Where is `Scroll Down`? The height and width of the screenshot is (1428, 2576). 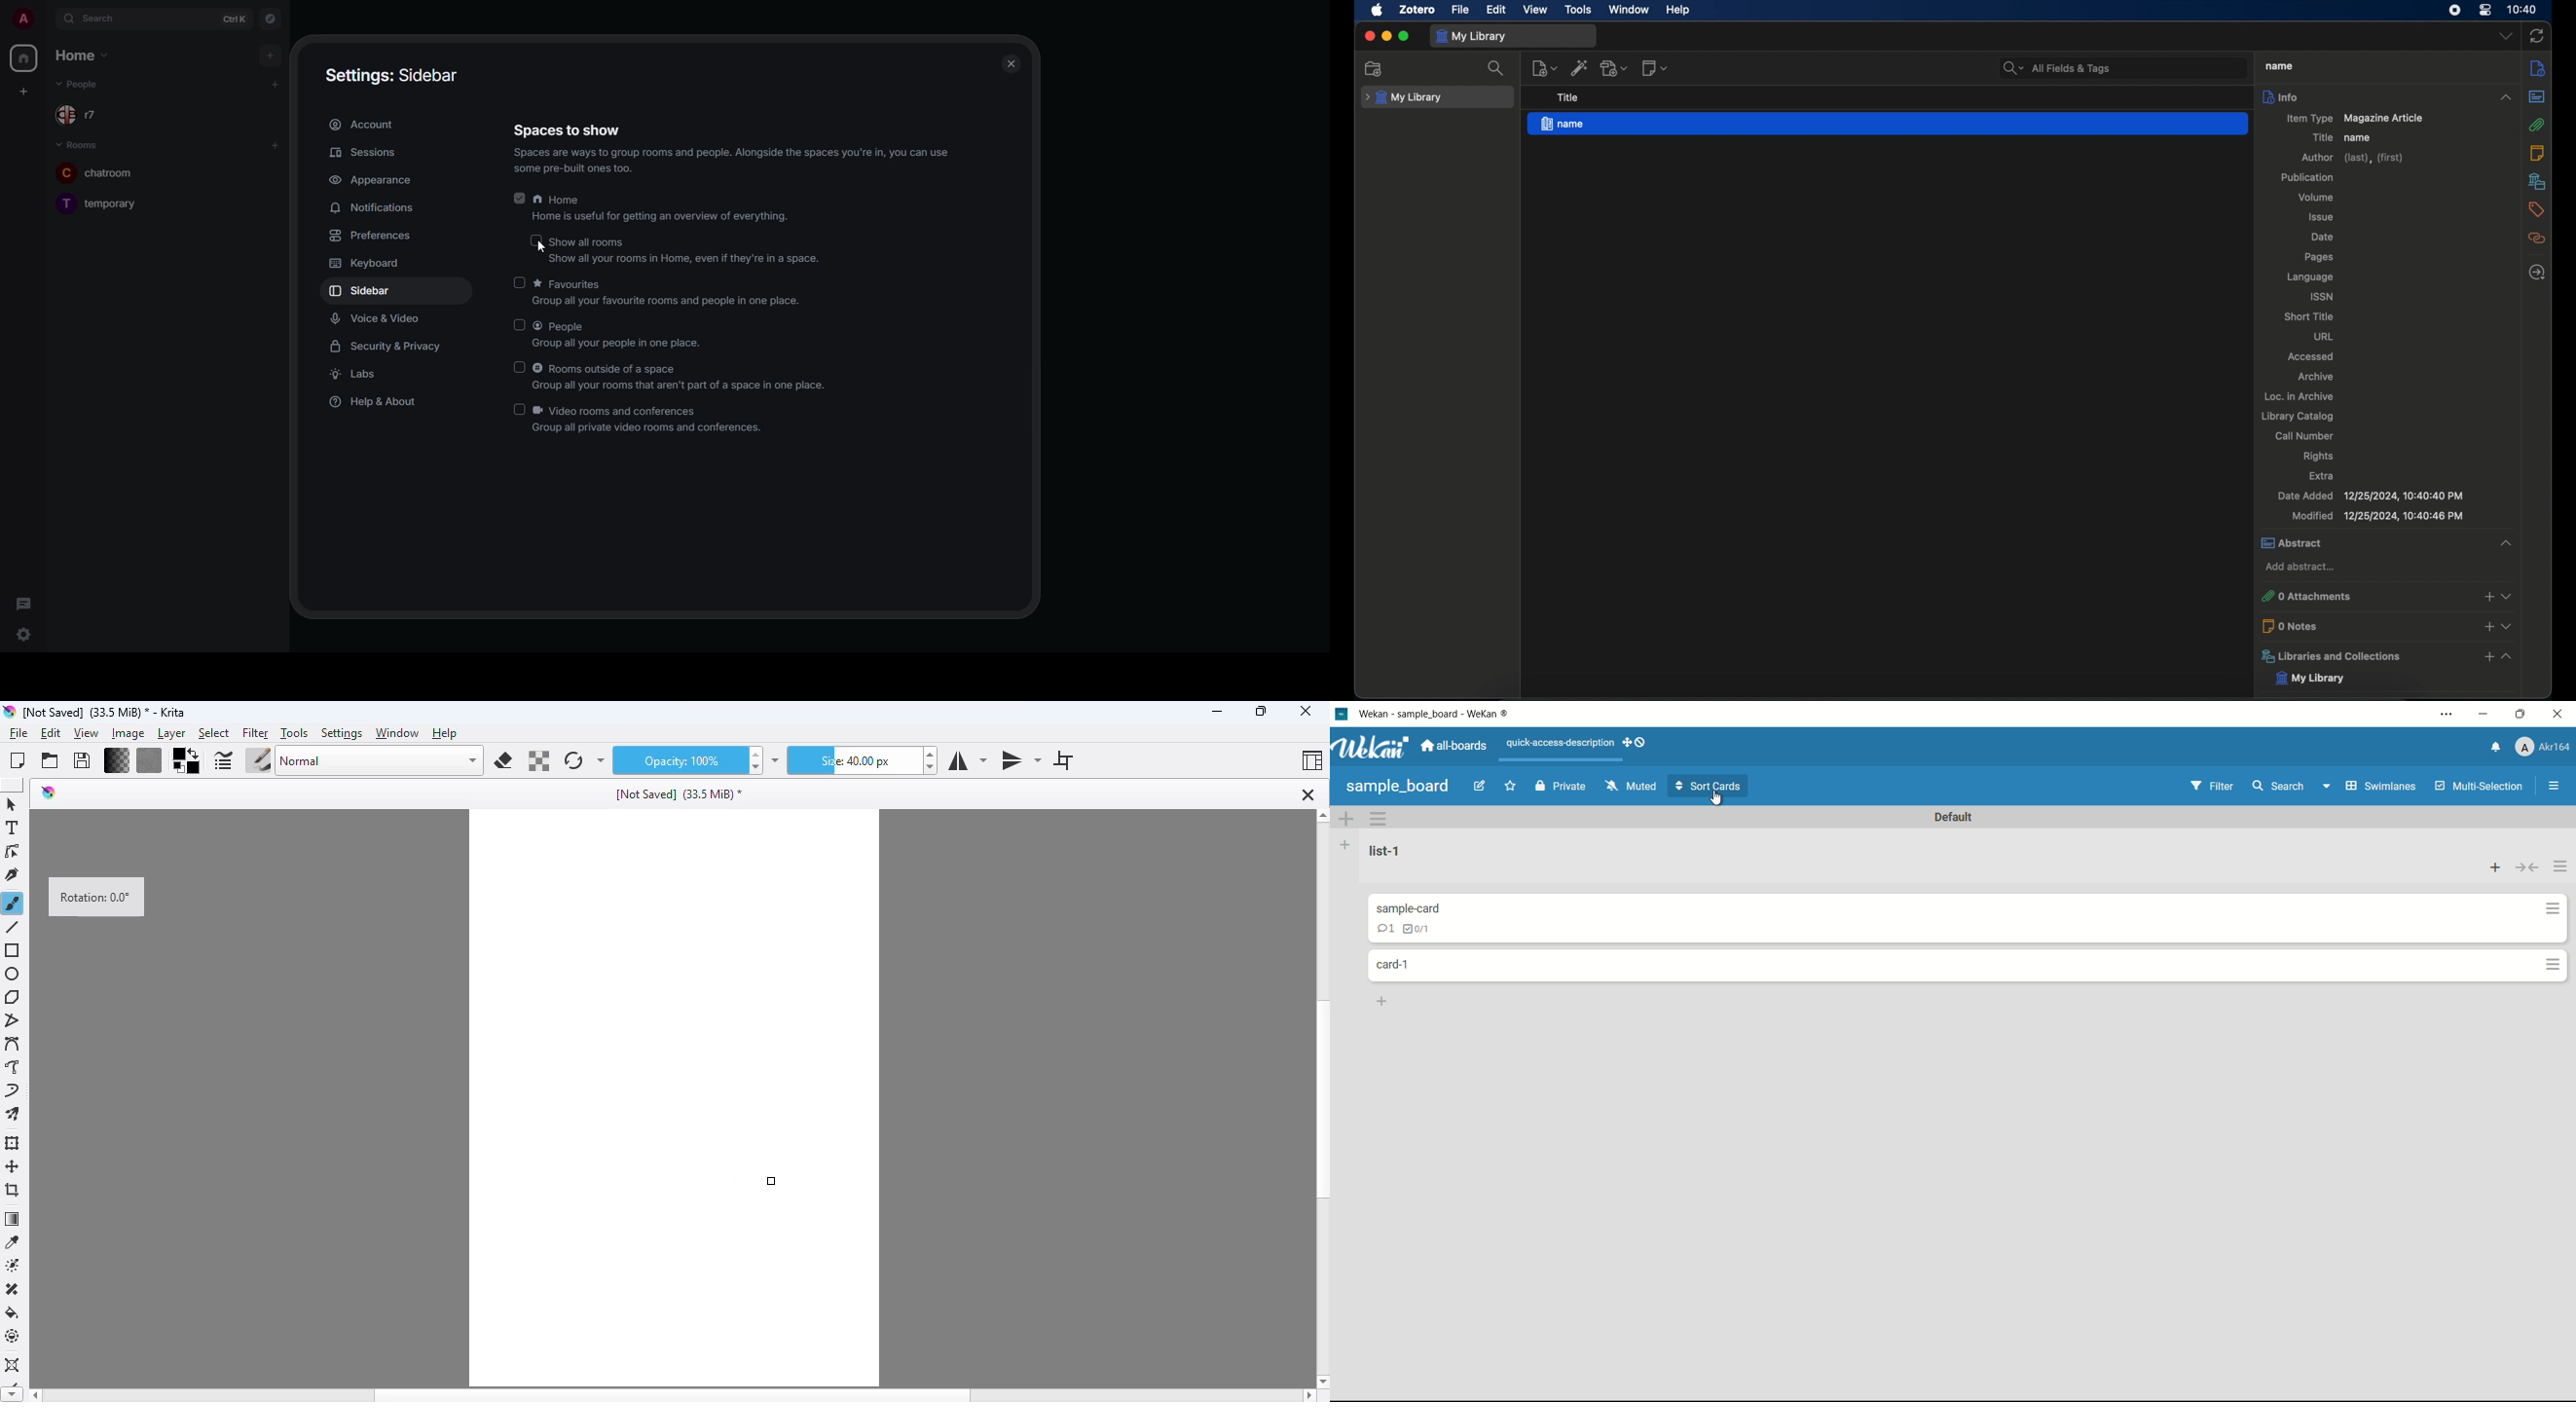
Scroll Down is located at coordinates (1321, 1379).